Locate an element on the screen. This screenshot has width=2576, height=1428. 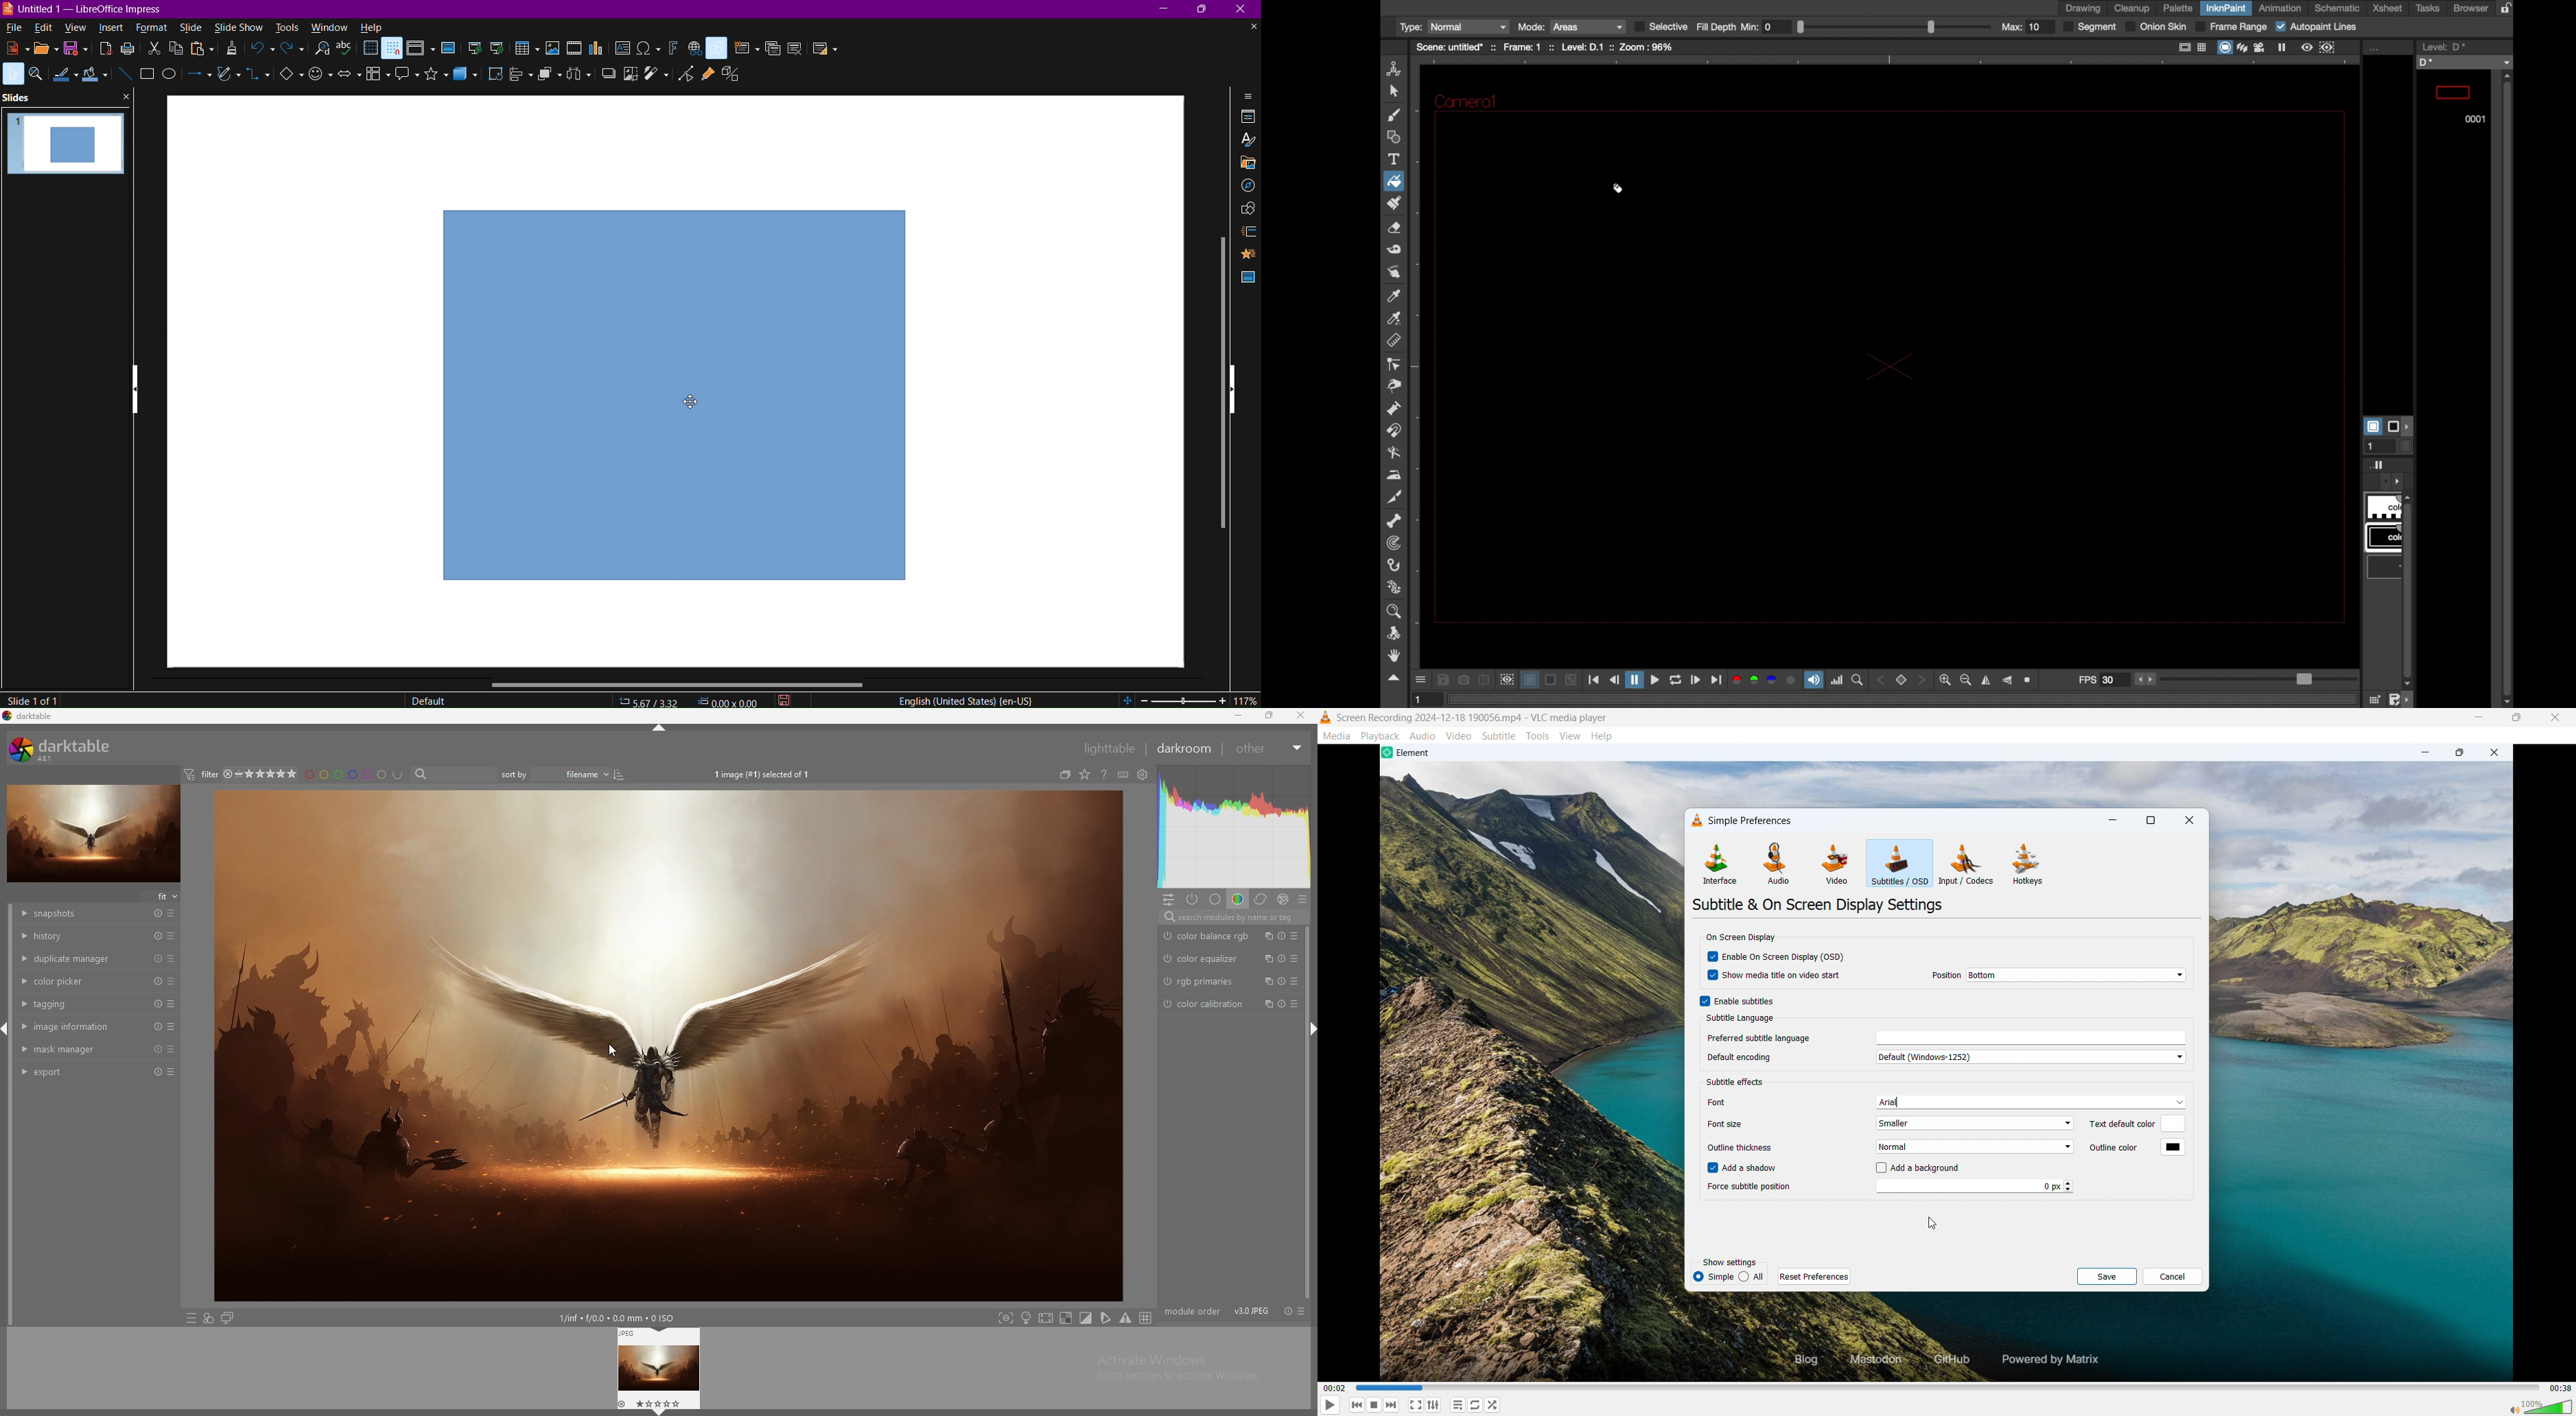
online help is located at coordinates (1106, 774).